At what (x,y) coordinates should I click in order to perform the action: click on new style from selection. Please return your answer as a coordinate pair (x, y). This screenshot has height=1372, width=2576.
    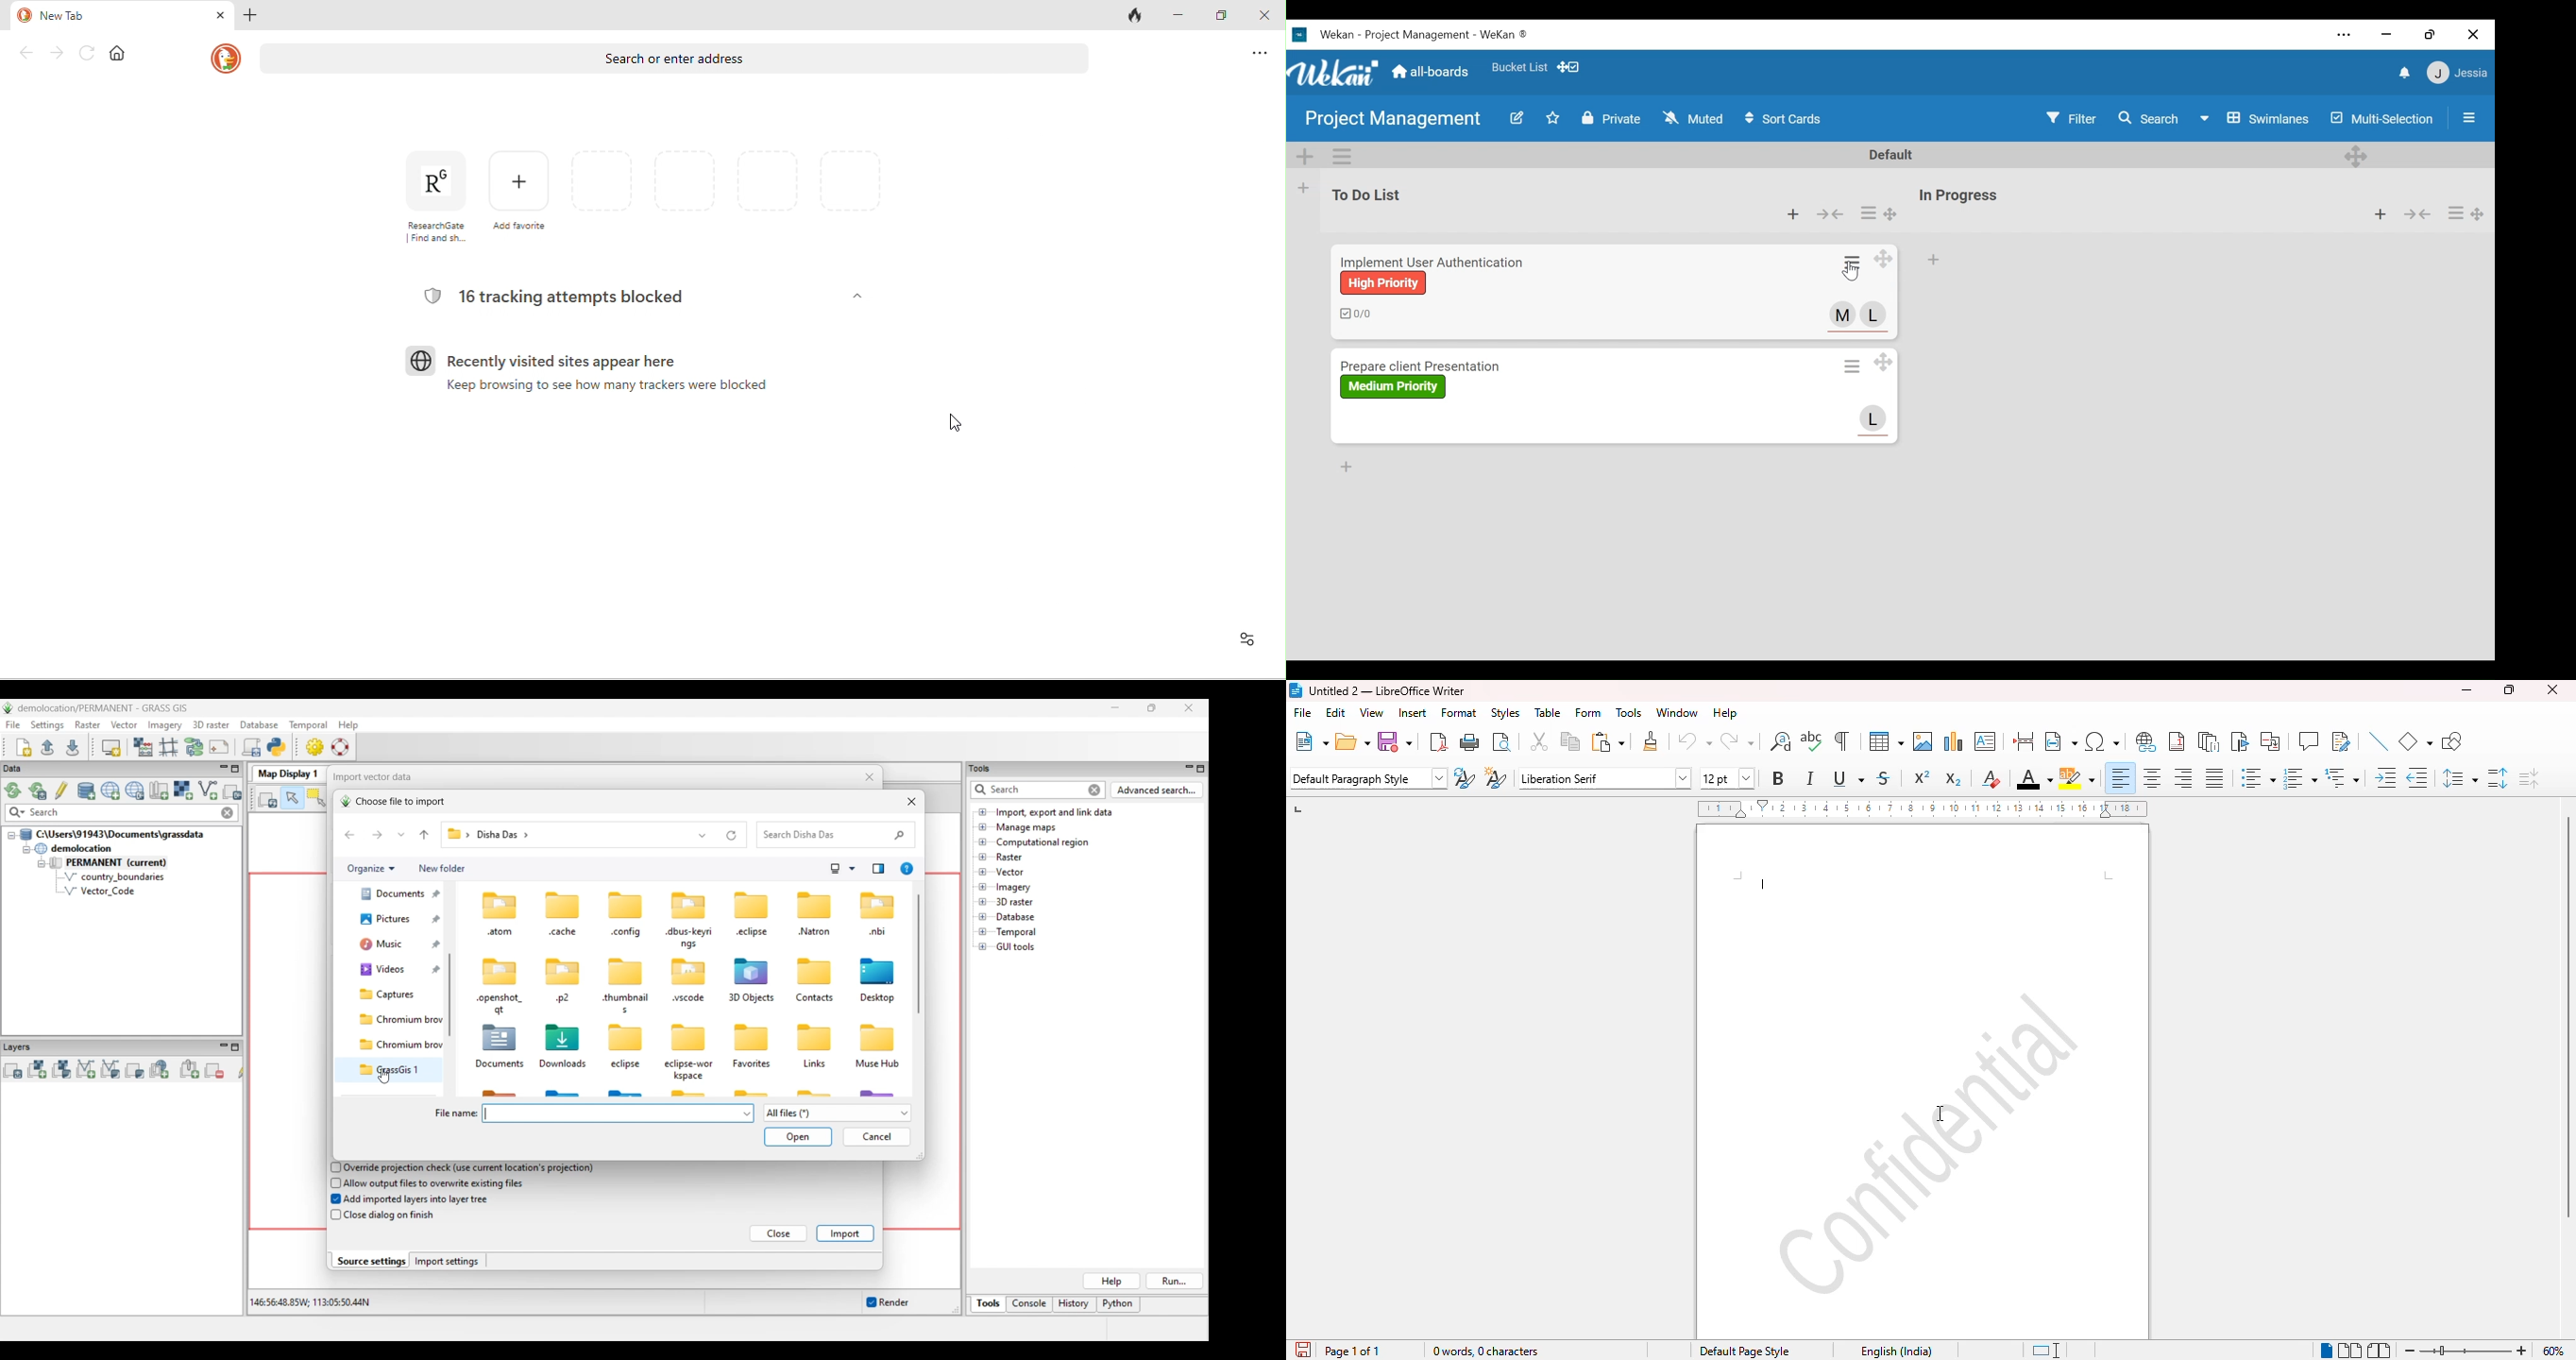
    Looking at the image, I should click on (1494, 778).